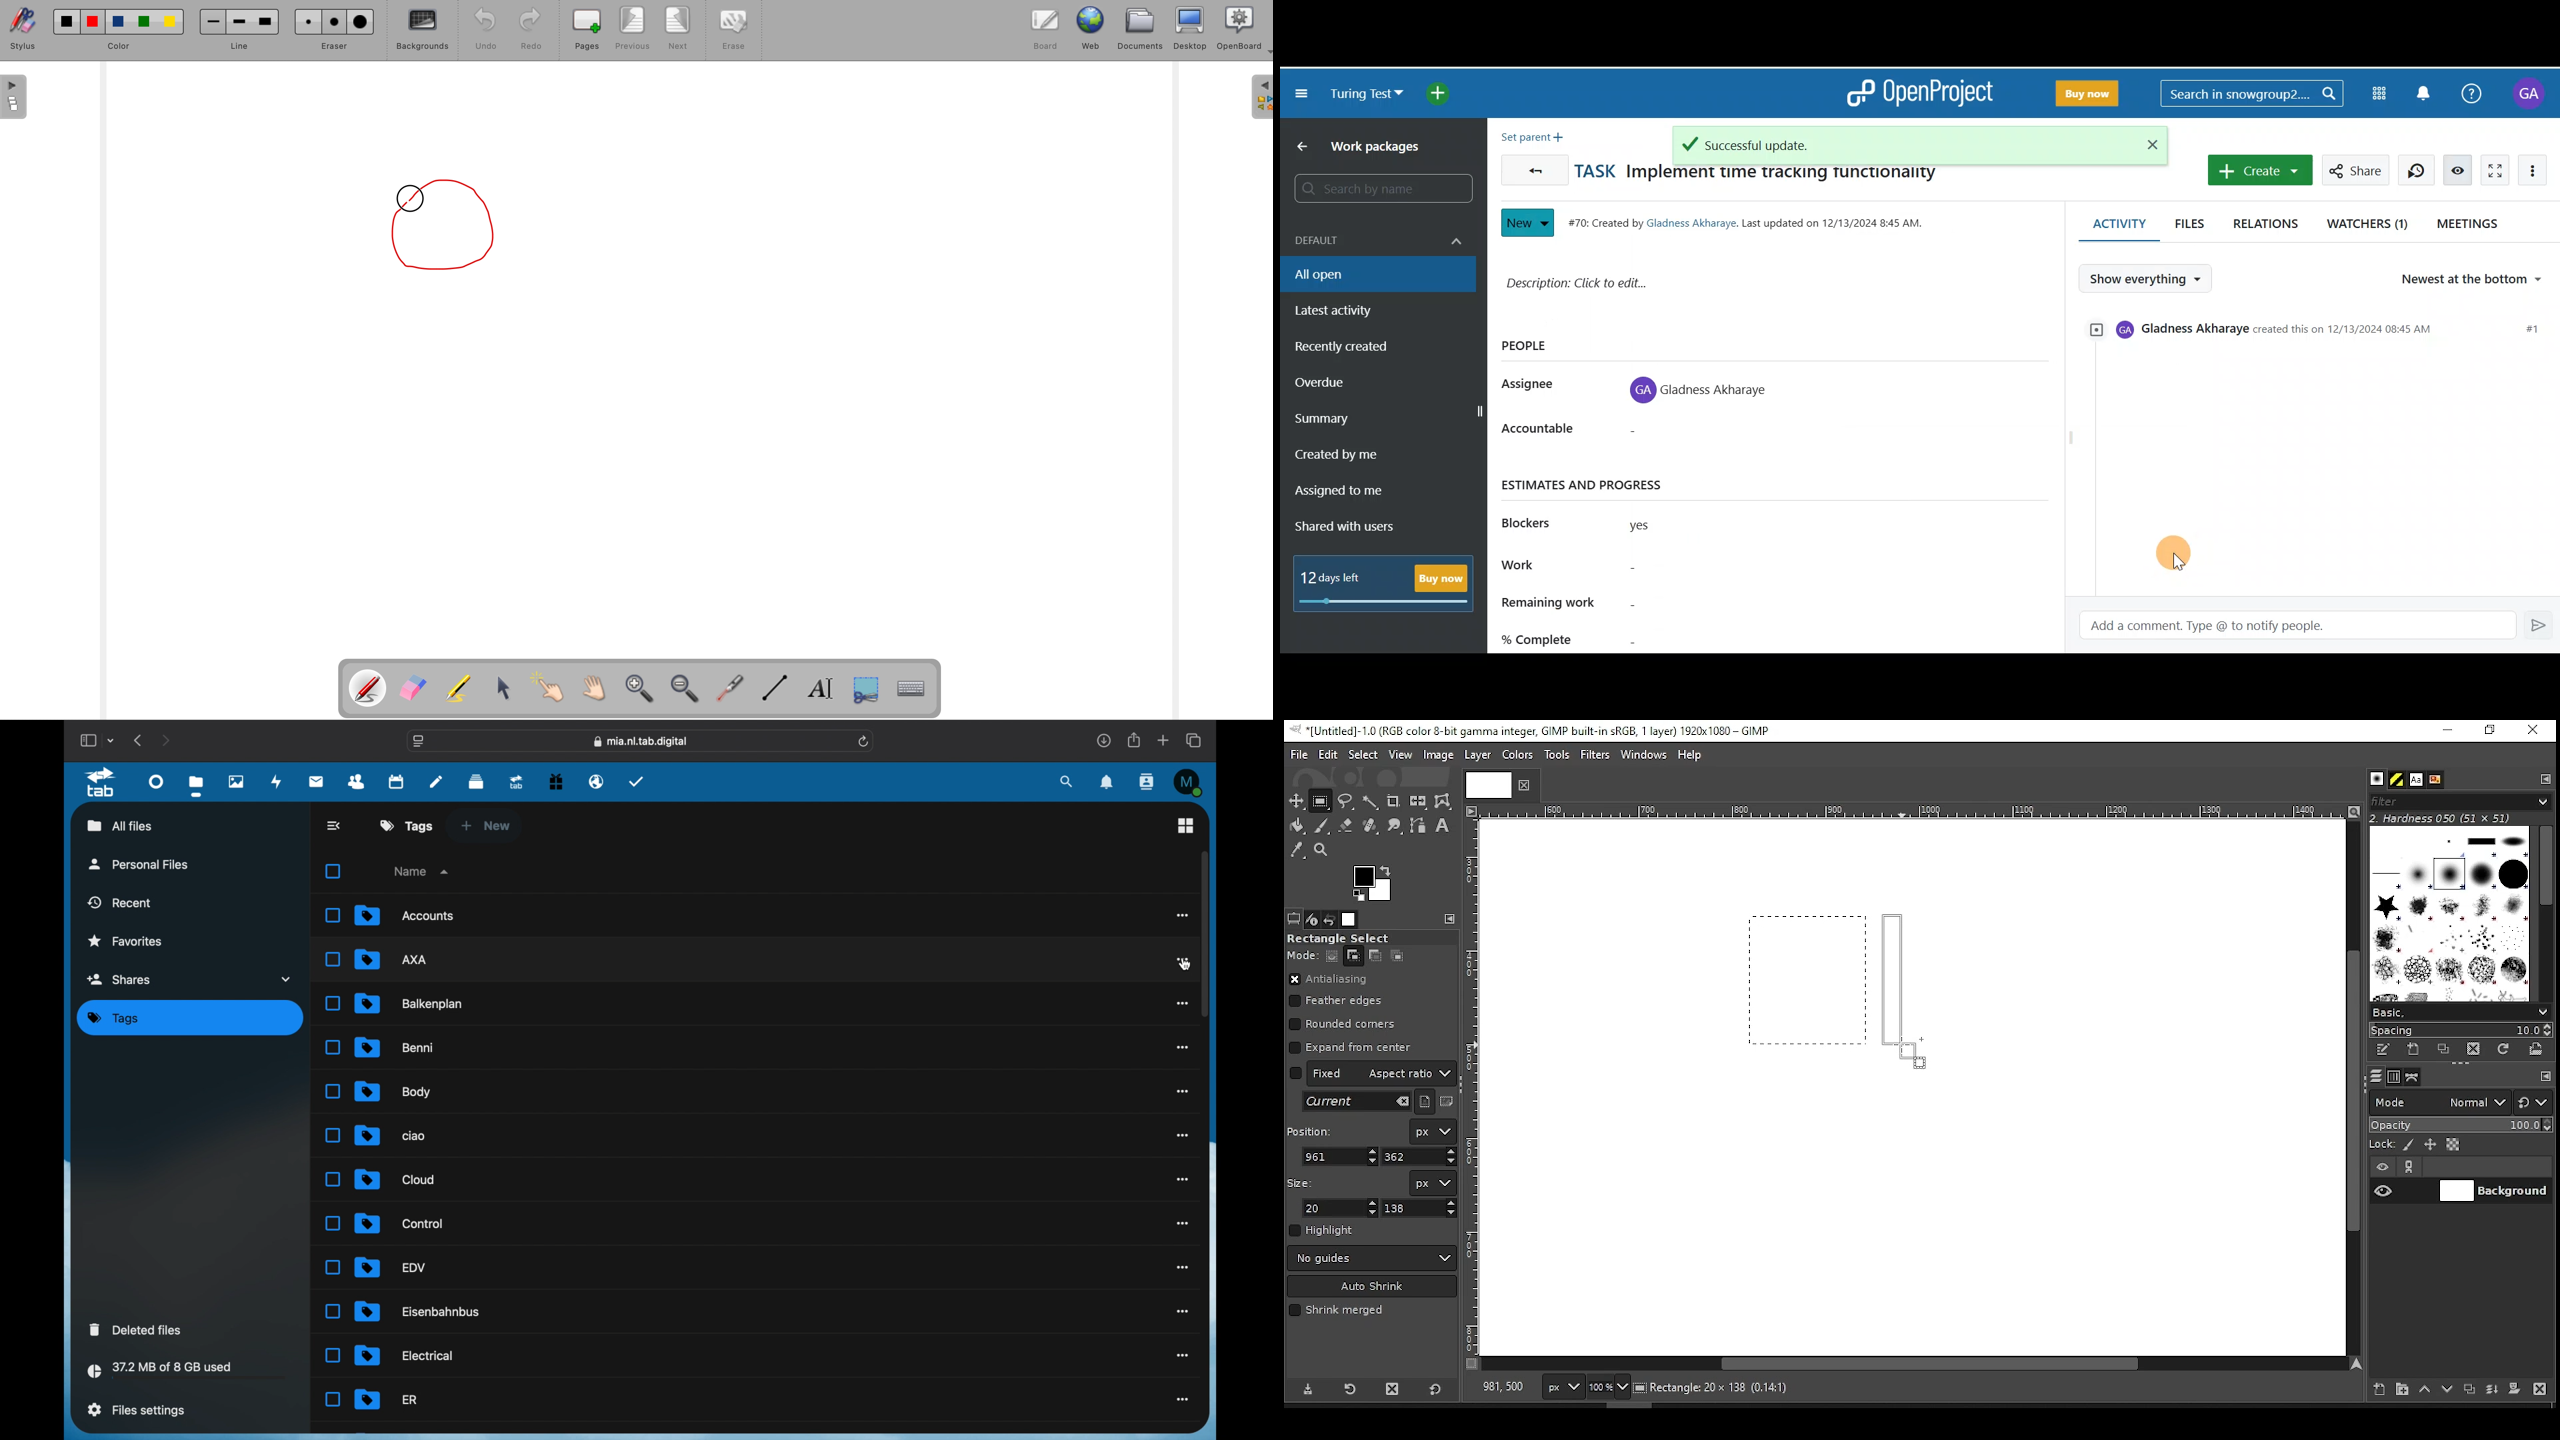 The width and height of the screenshot is (2576, 1456). I want to click on free trial, so click(556, 780).